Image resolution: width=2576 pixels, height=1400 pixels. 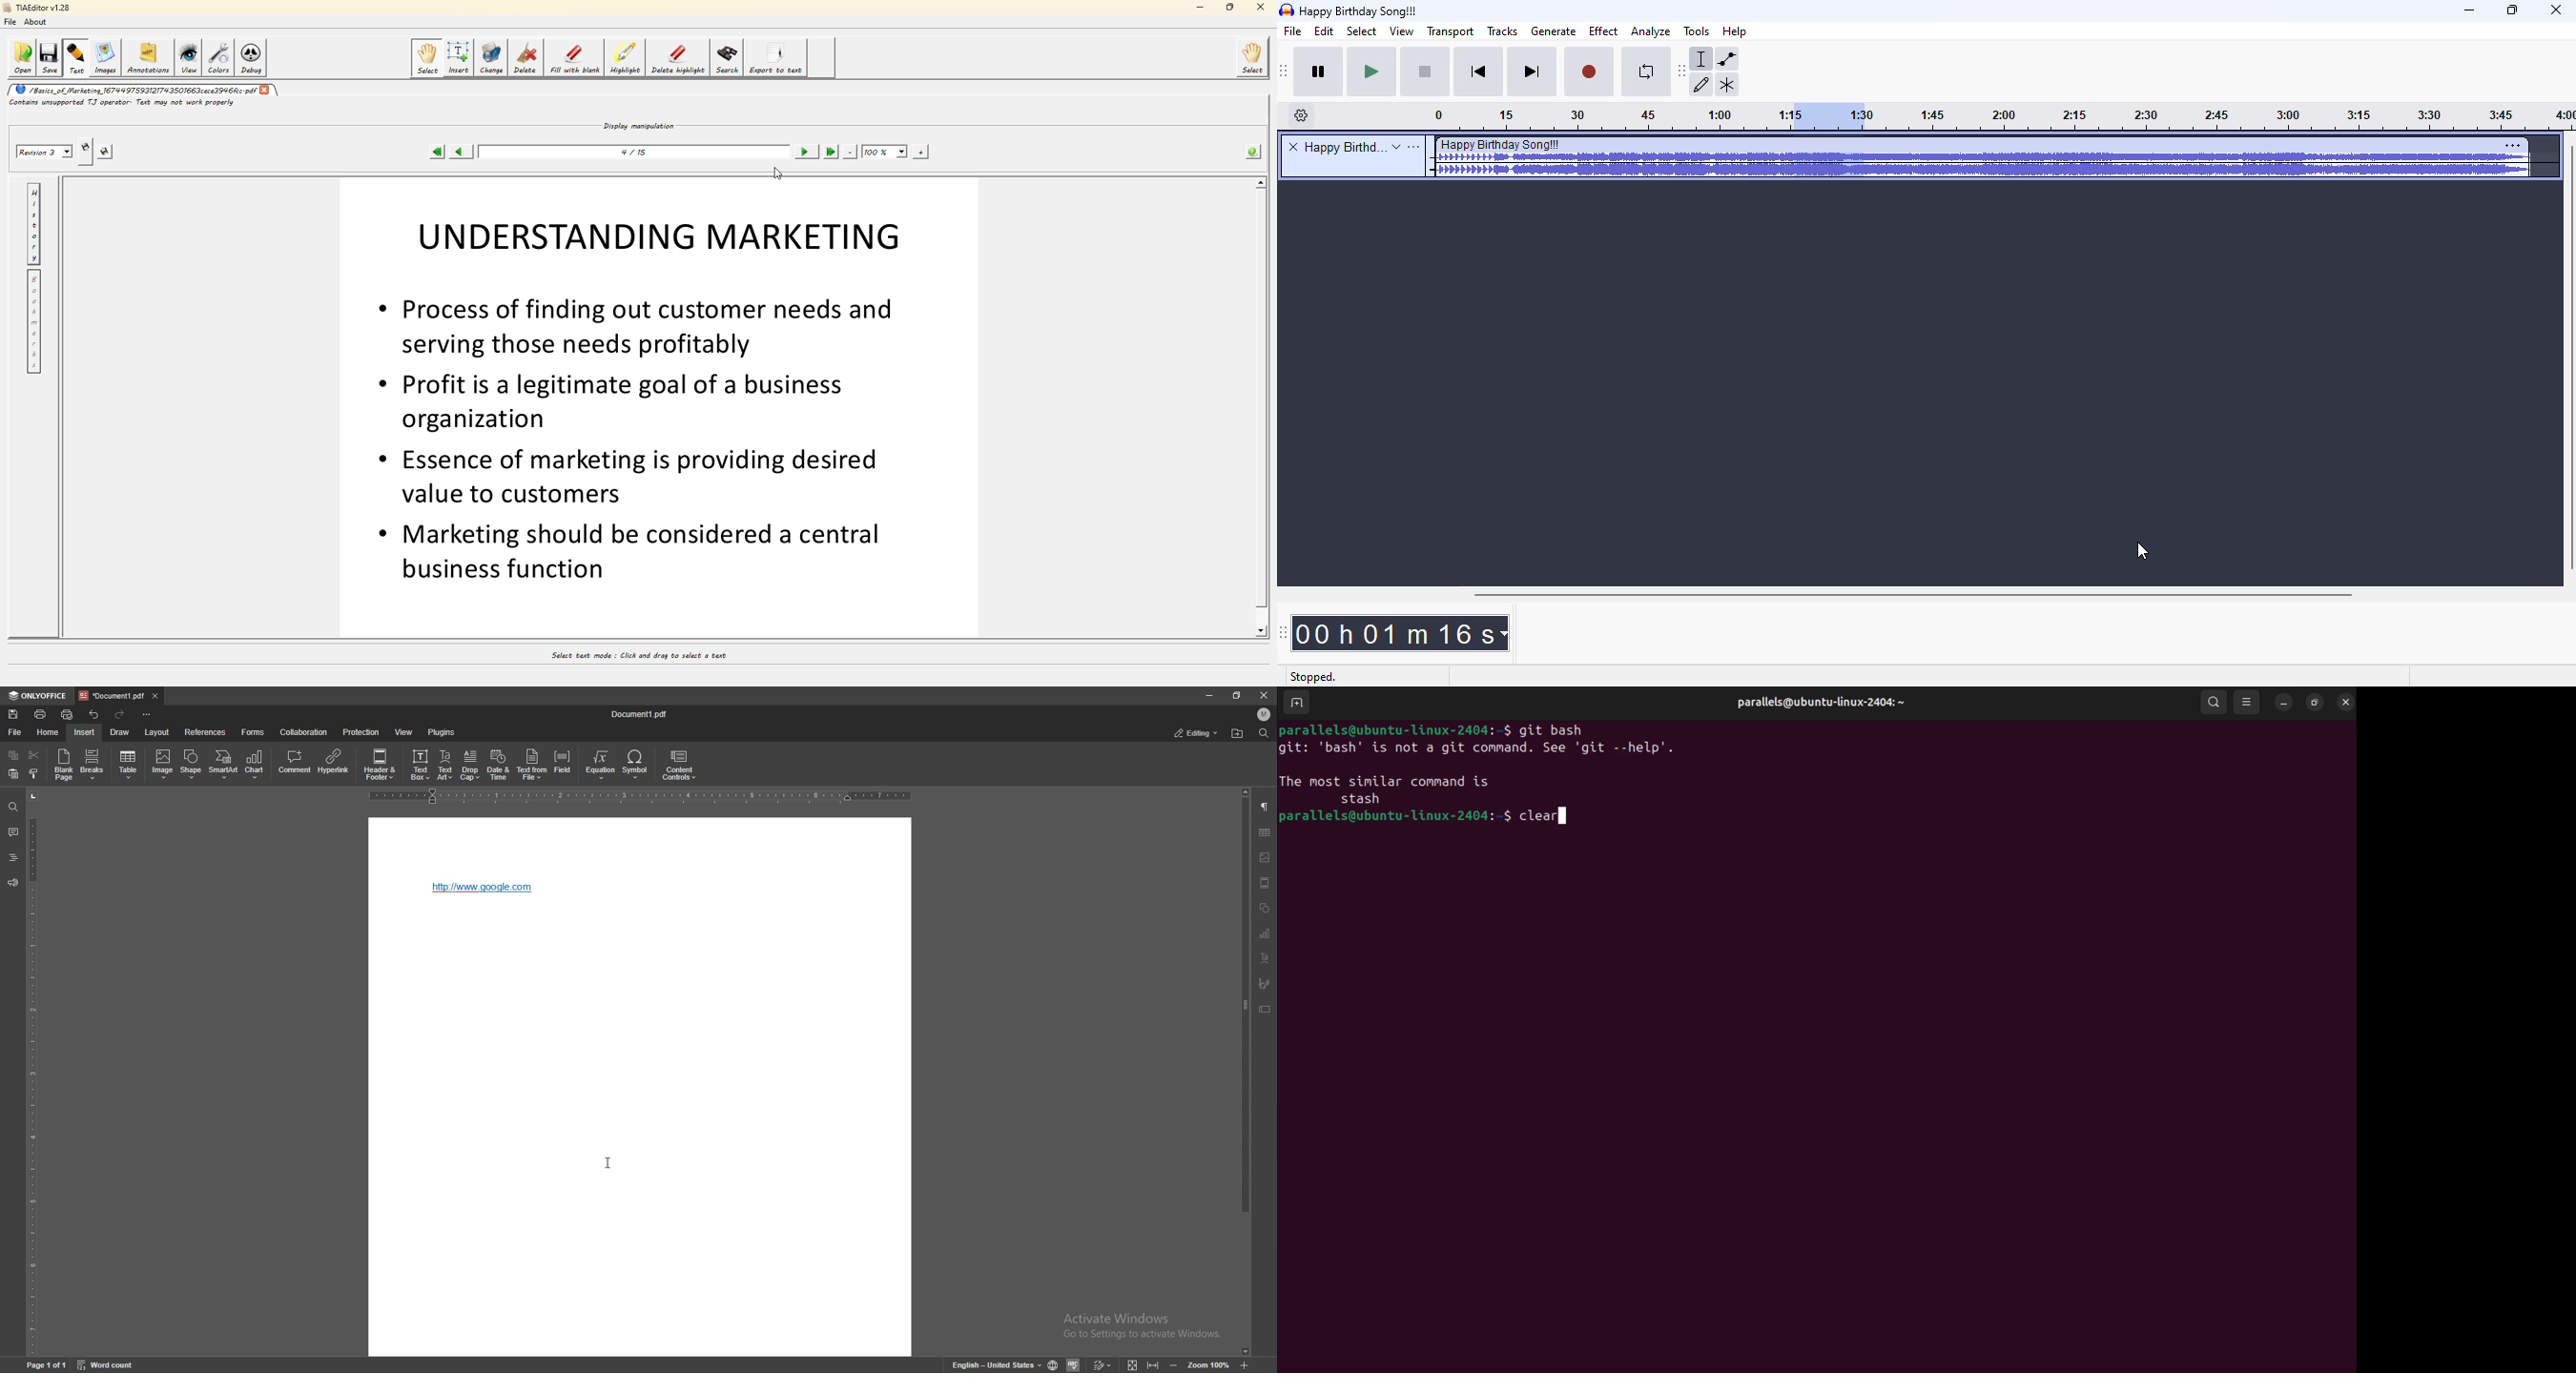 What do you see at coordinates (120, 732) in the screenshot?
I see `draw` at bounding box center [120, 732].